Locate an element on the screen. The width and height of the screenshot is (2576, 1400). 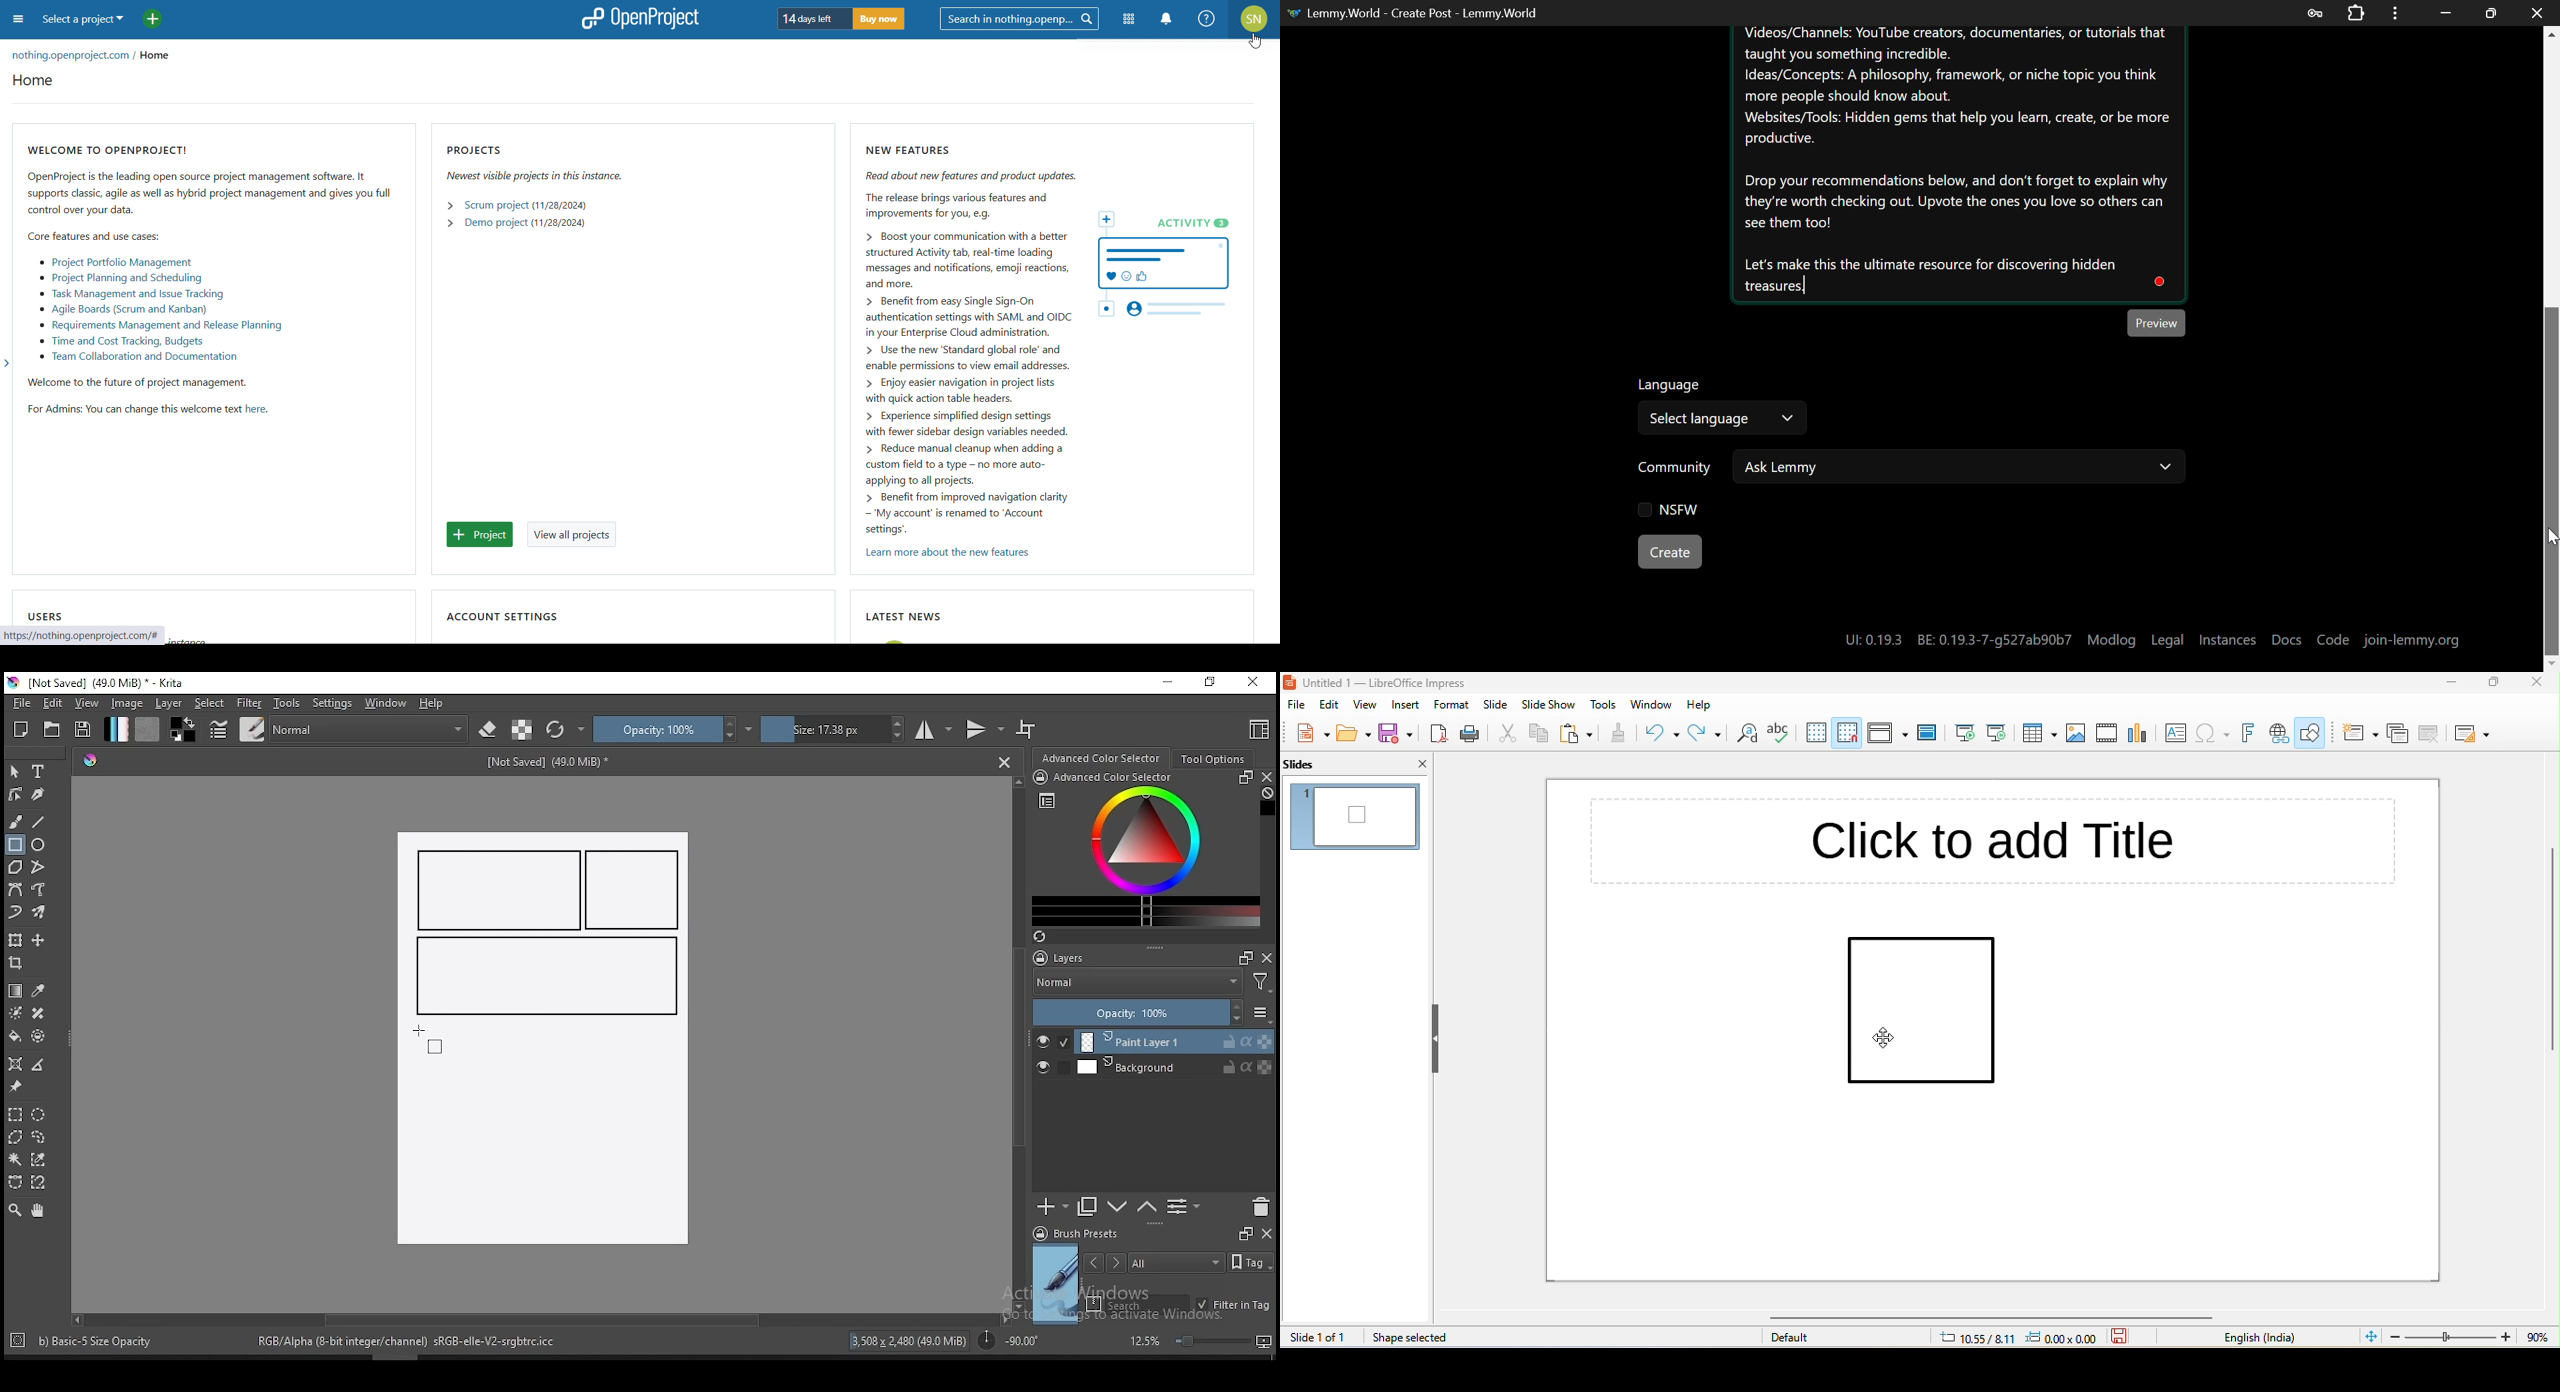
advance color selector is located at coordinates (1103, 757).